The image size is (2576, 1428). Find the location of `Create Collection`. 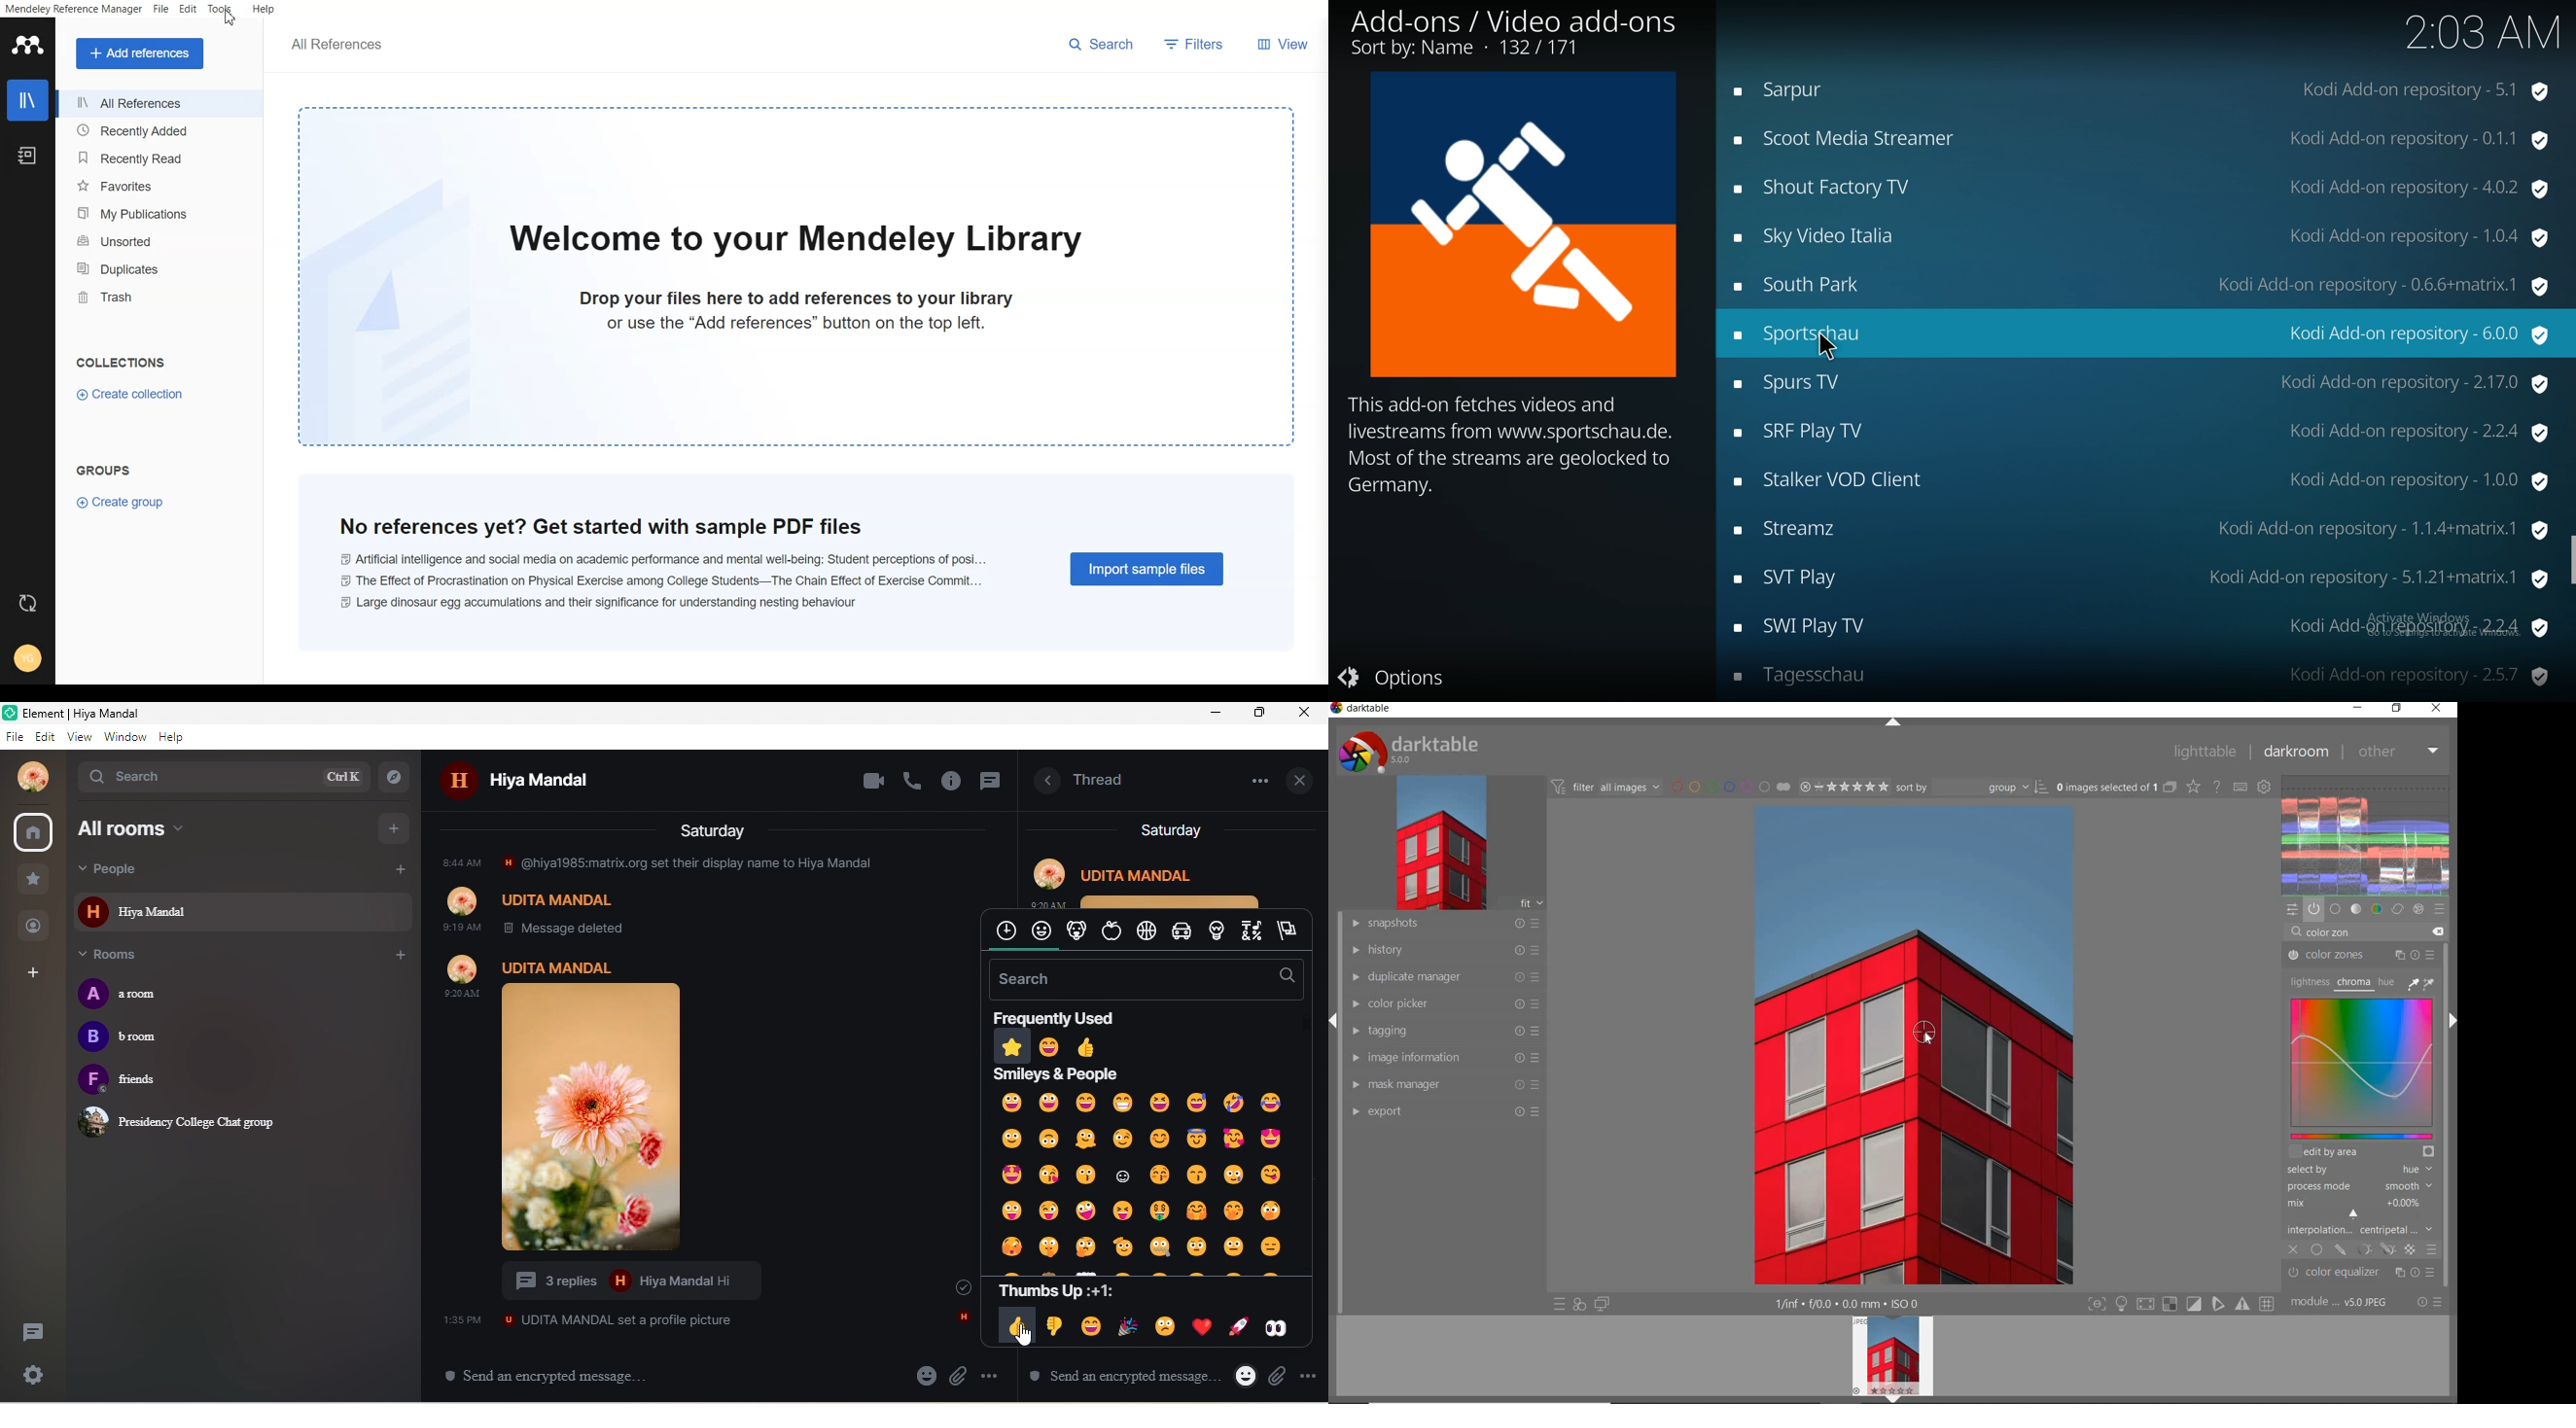

Create Collection is located at coordinates (131, 396).